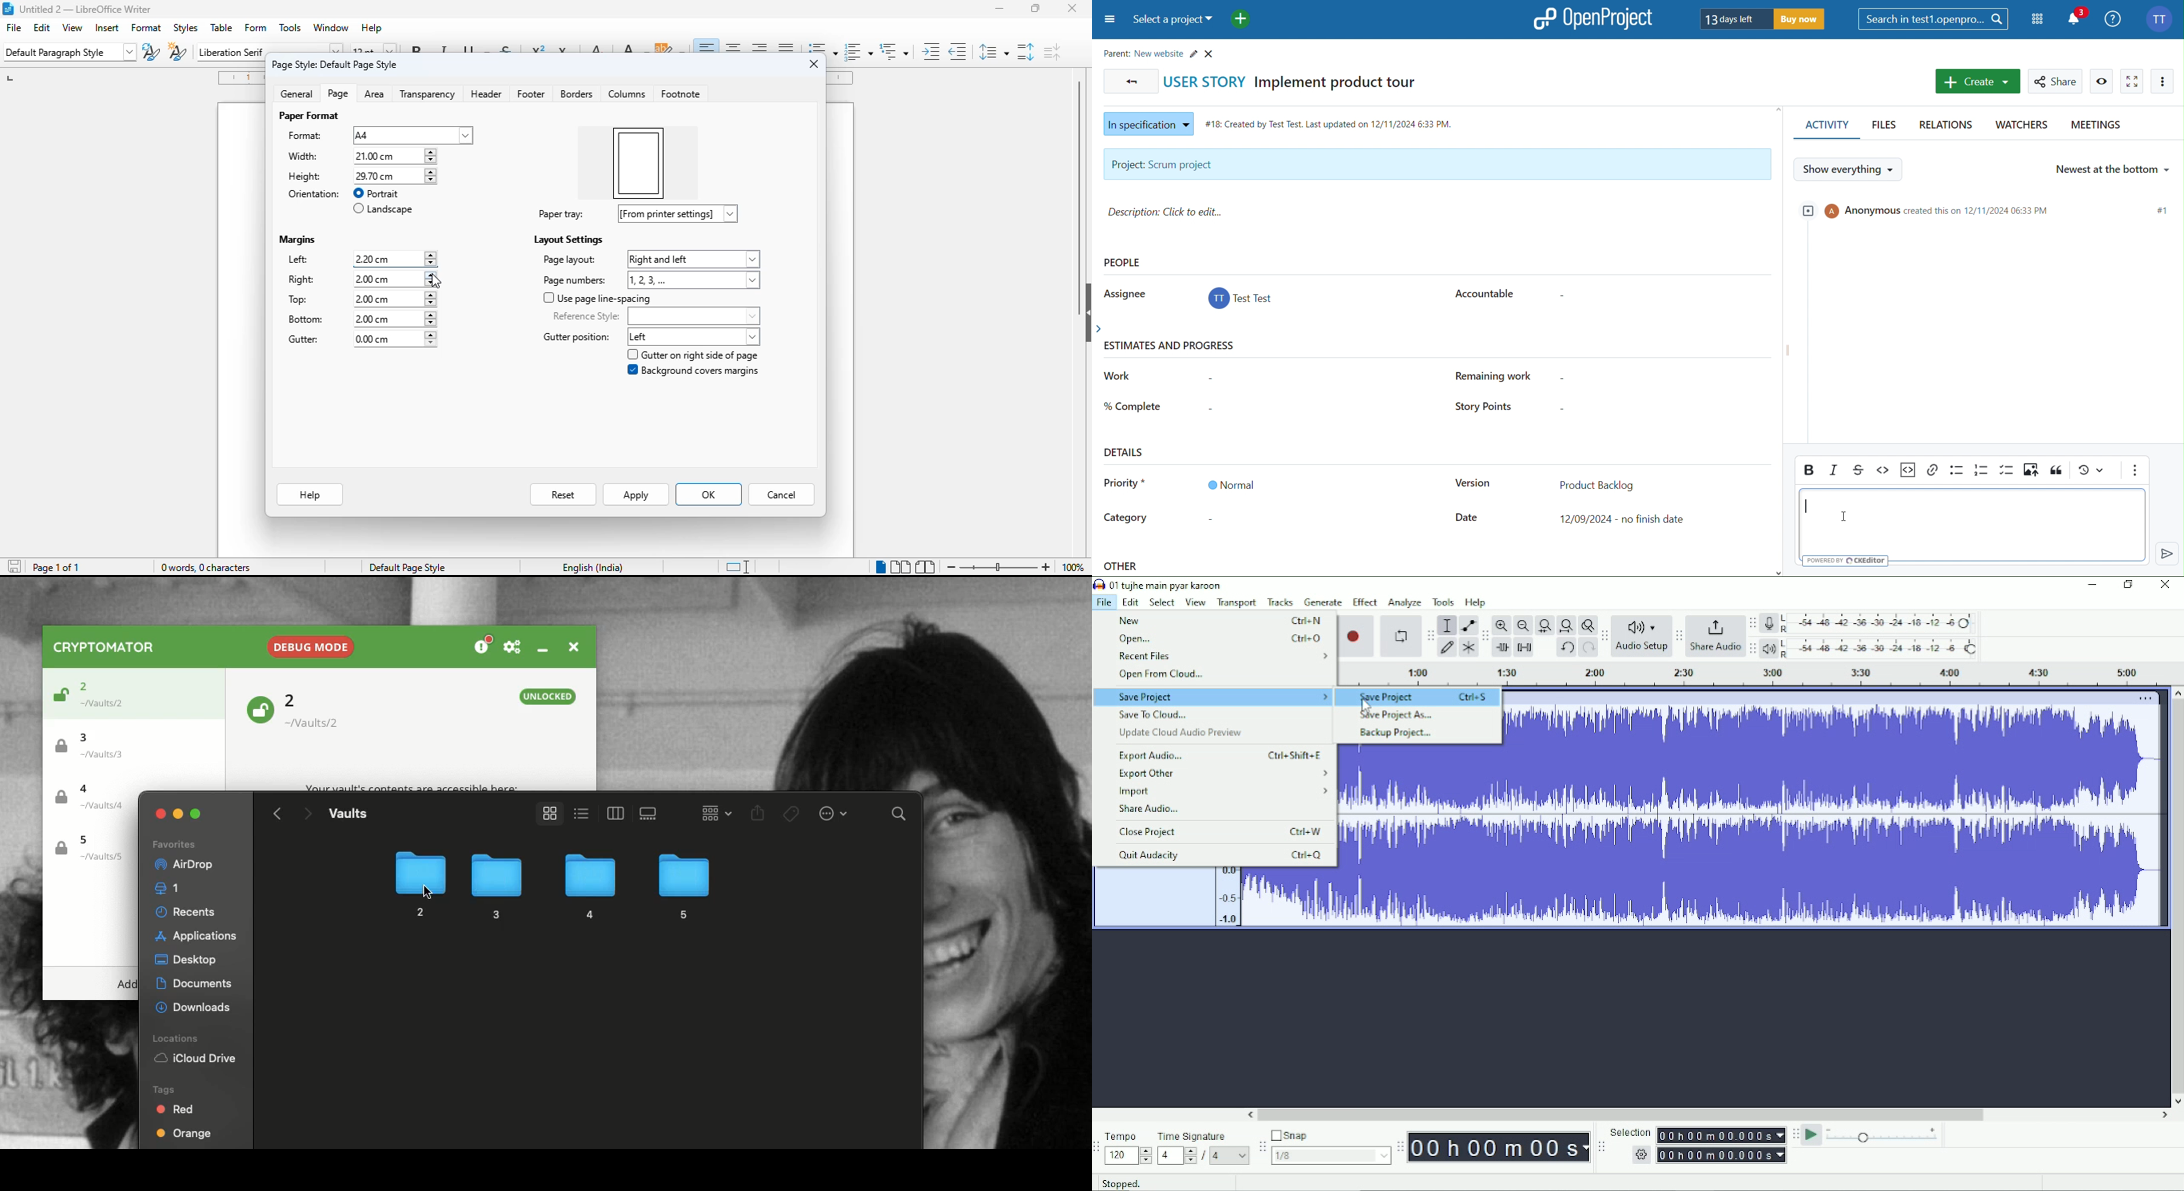 This screenshot has height=1204, width=2184. What do you see at coordinates (1000, 9) in the screenshot?
I see `minimize` at bounding box center [1000, 9].